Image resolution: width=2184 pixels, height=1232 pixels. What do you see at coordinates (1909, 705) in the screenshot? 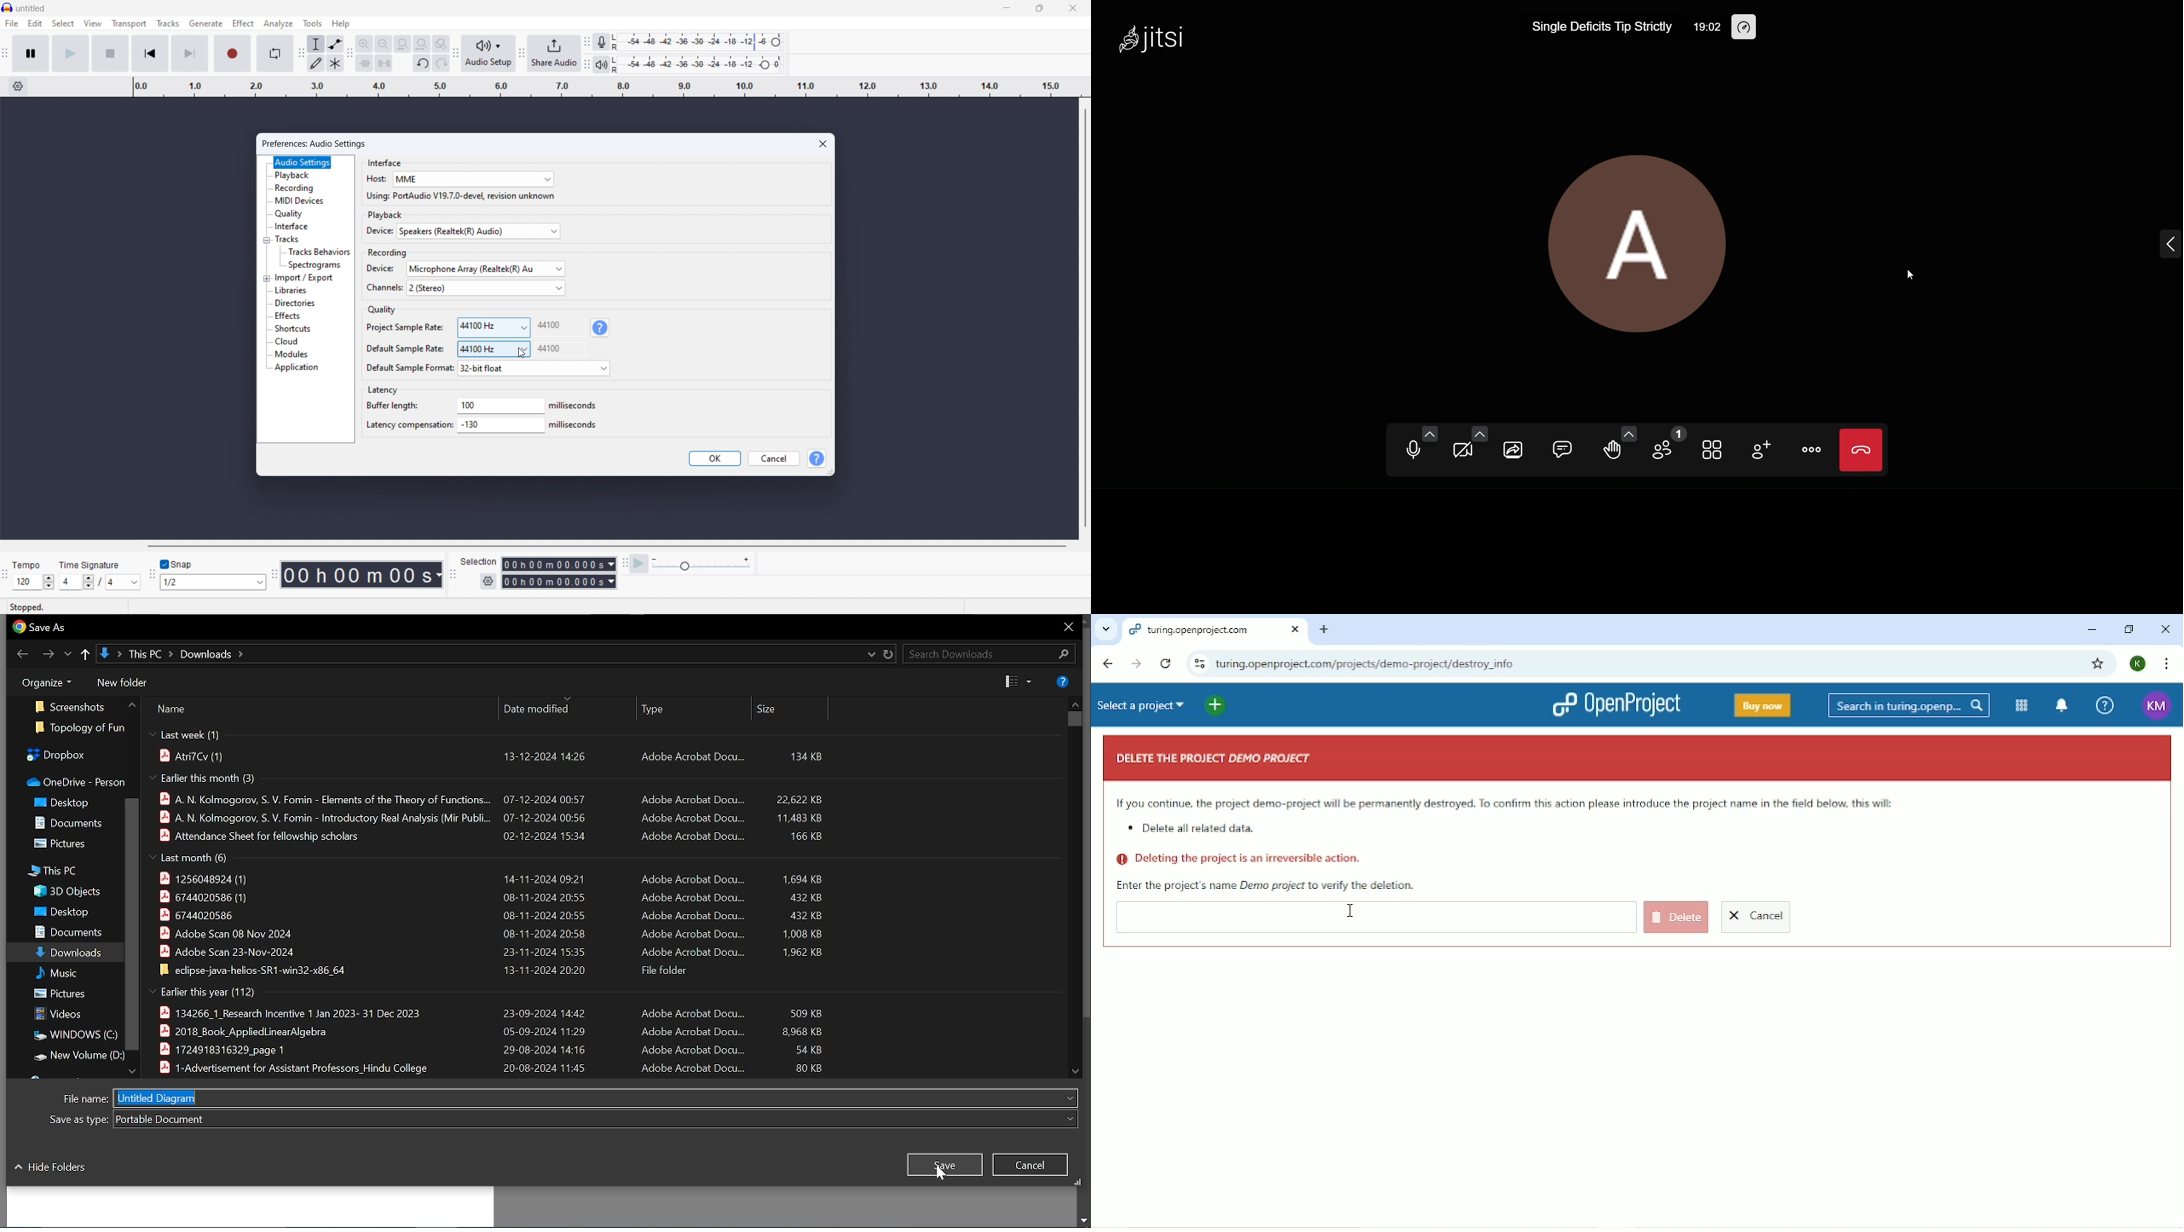
I see `Search in turin.openprojects.com` at bounding box center [1909, 705].